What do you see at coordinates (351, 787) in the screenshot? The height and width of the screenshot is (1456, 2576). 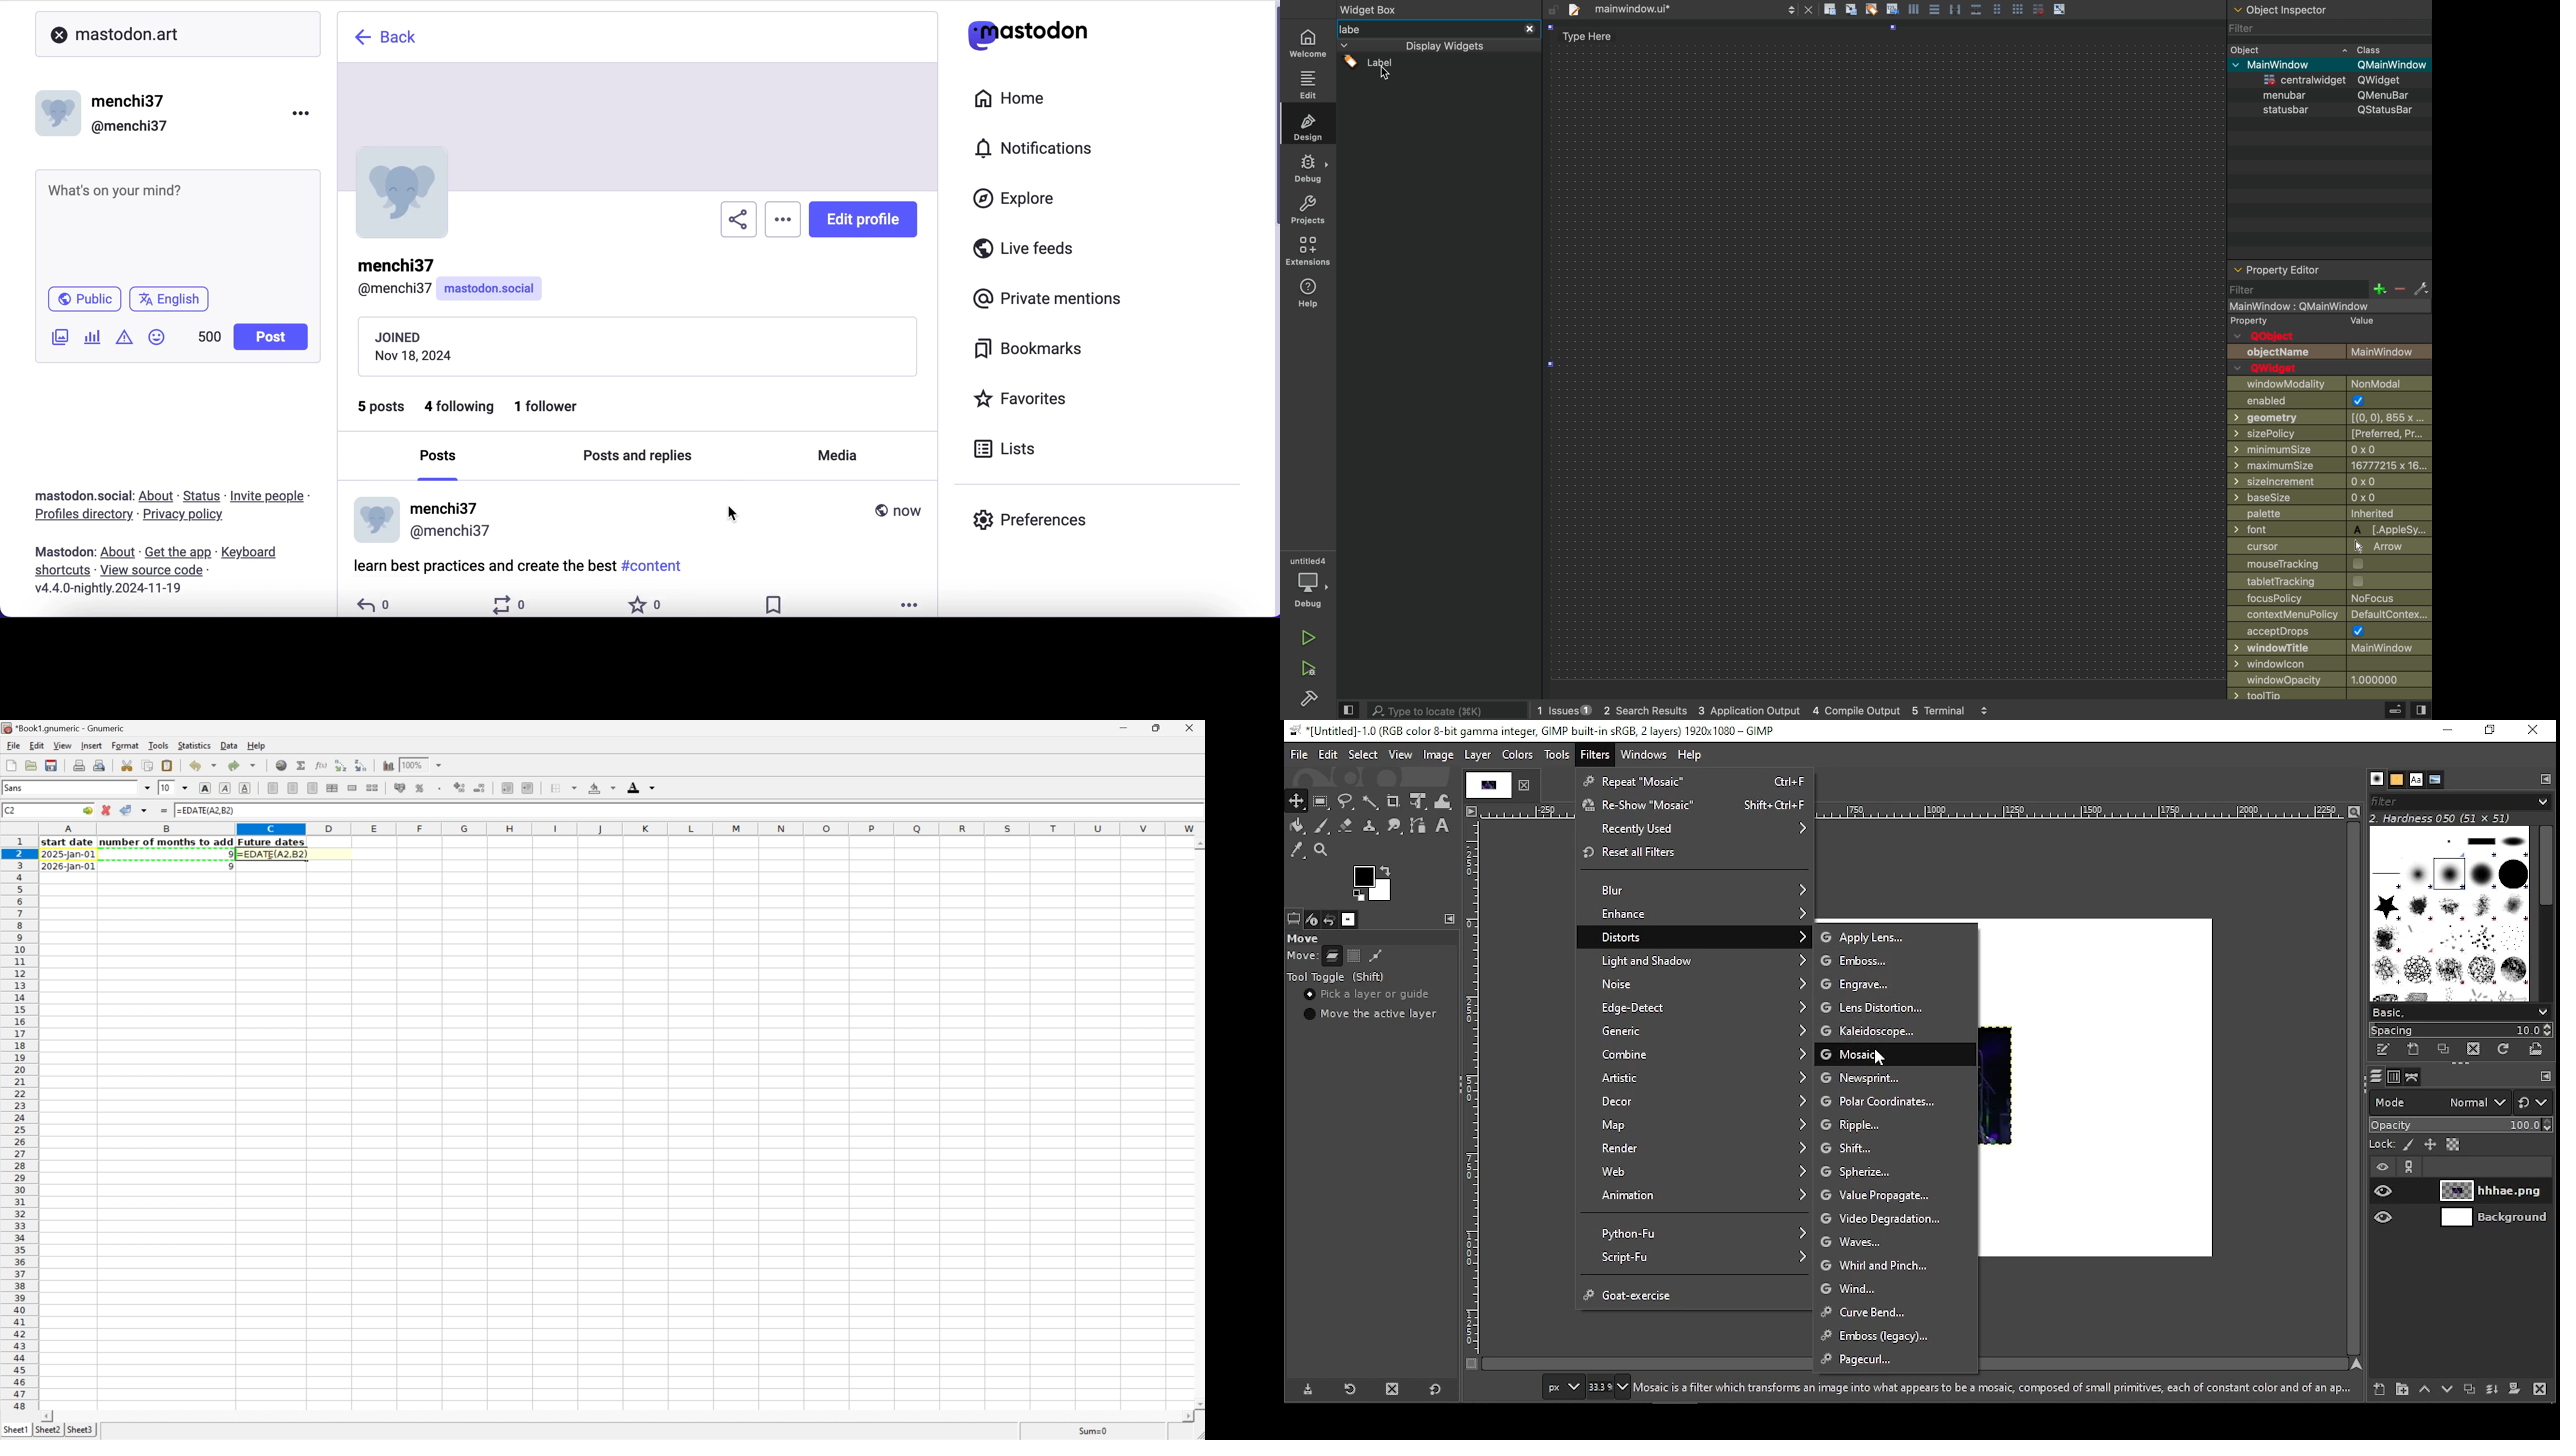 I see `Merge a range of cells` at bounding box center [351, 787].